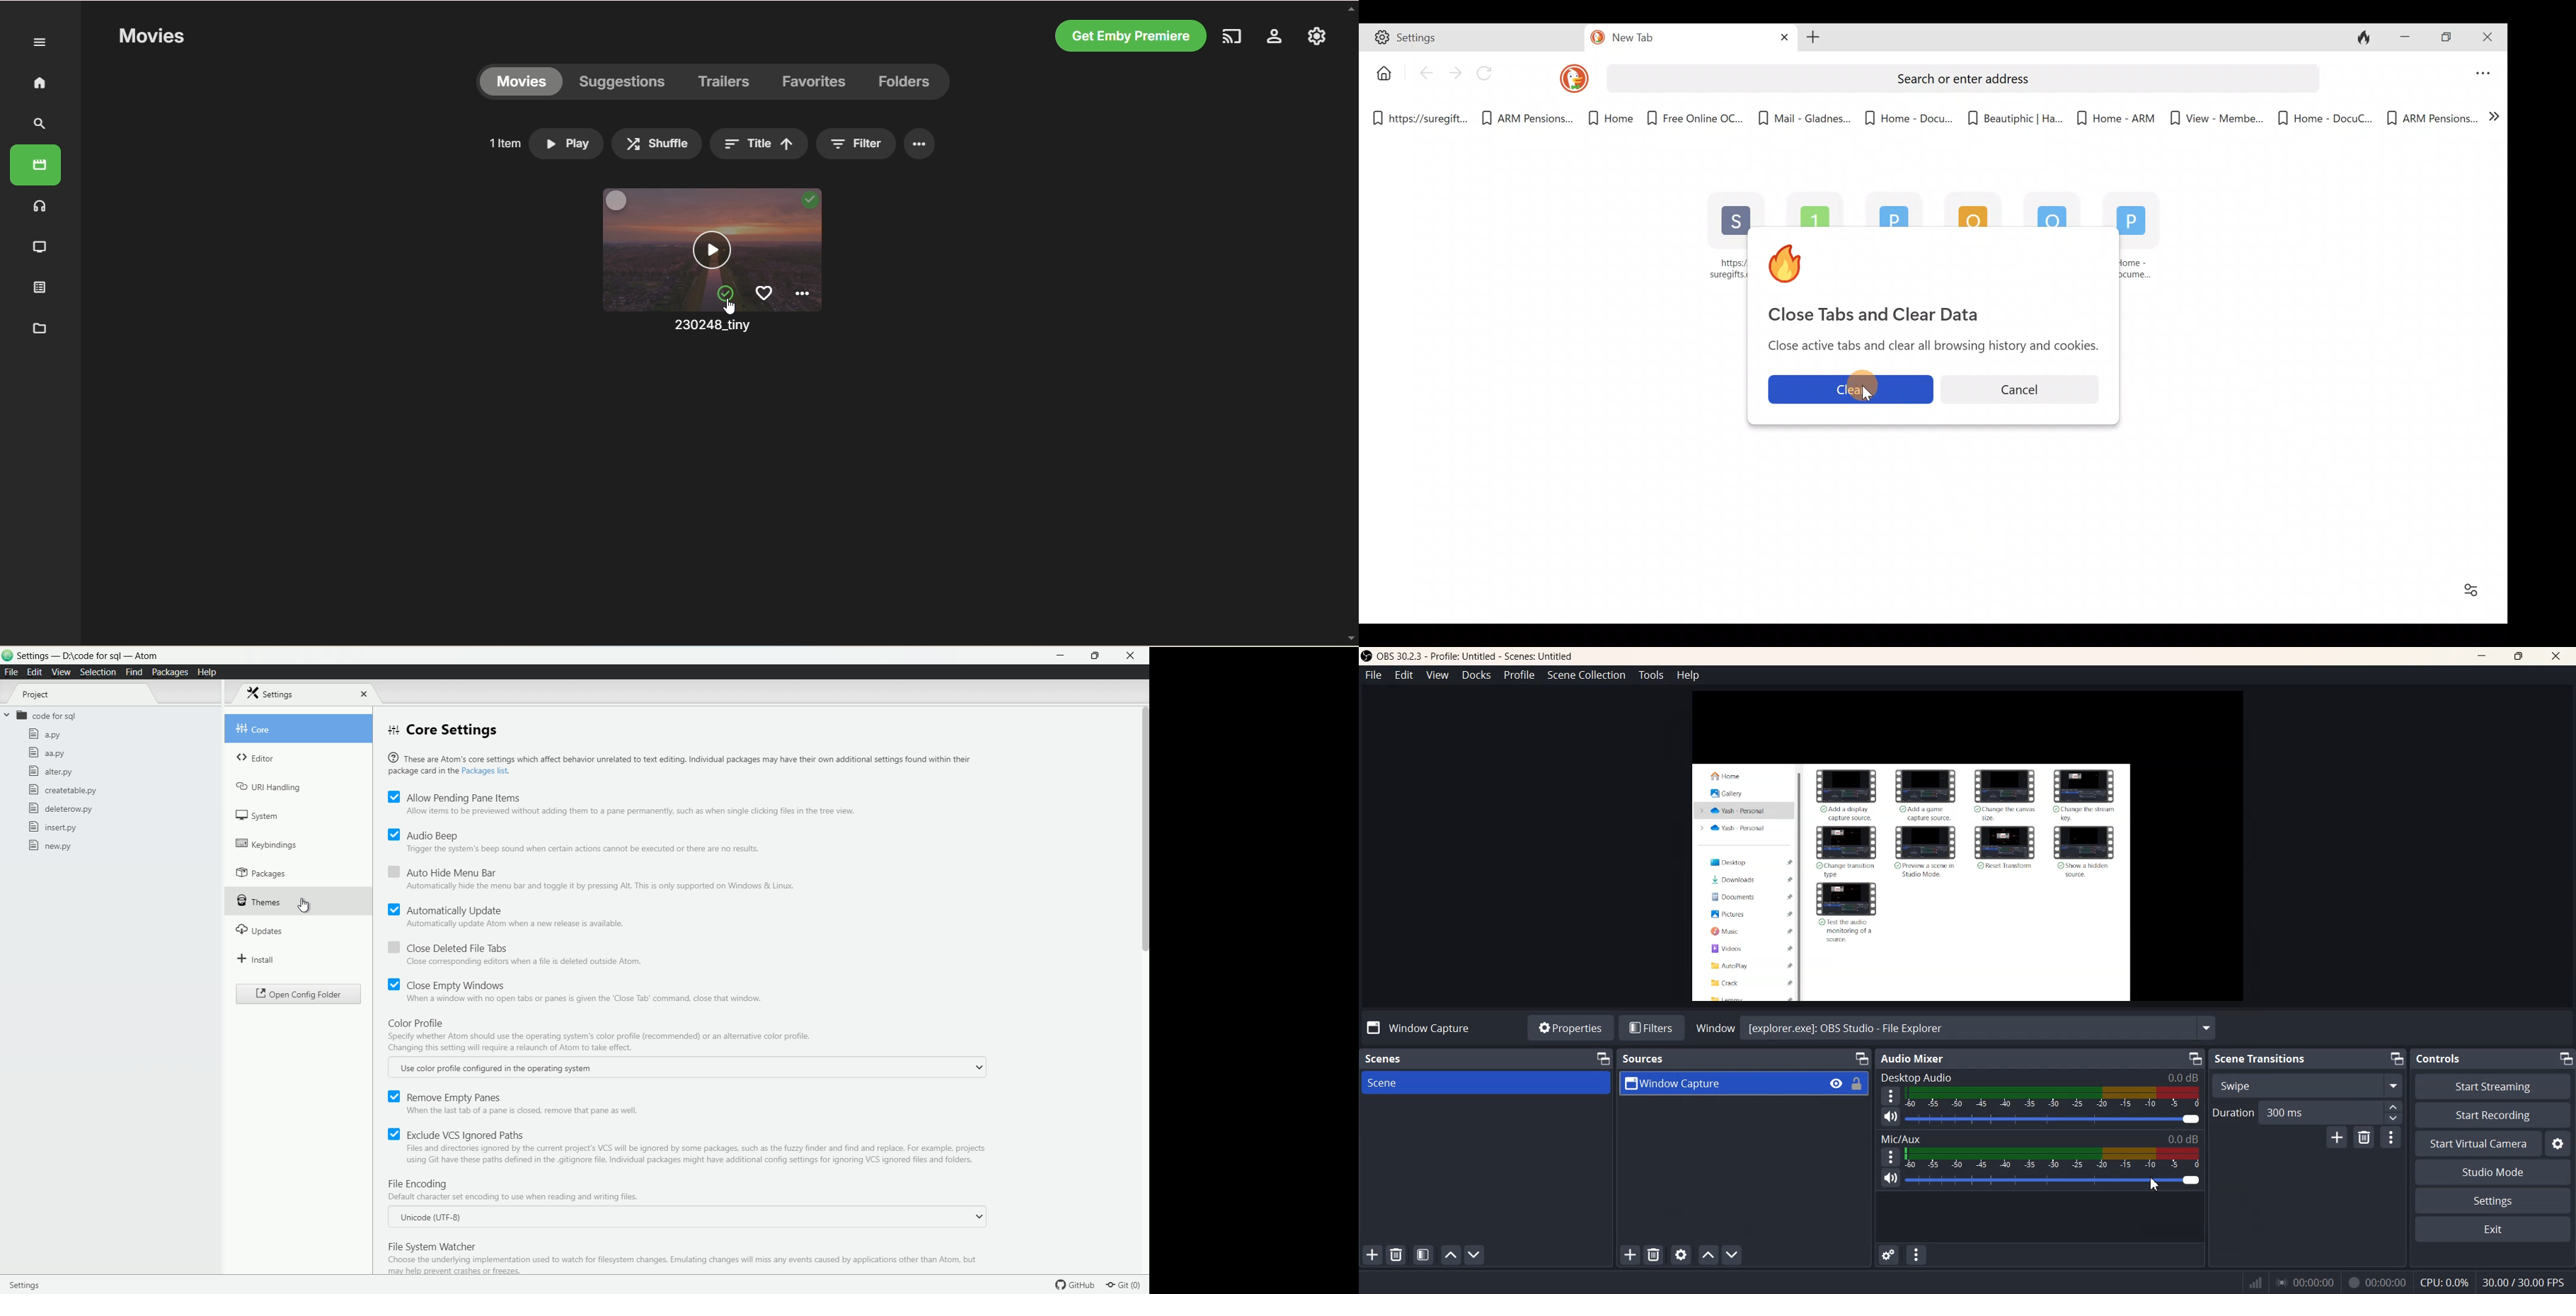  I want to click on favorites, so click(816, 86).